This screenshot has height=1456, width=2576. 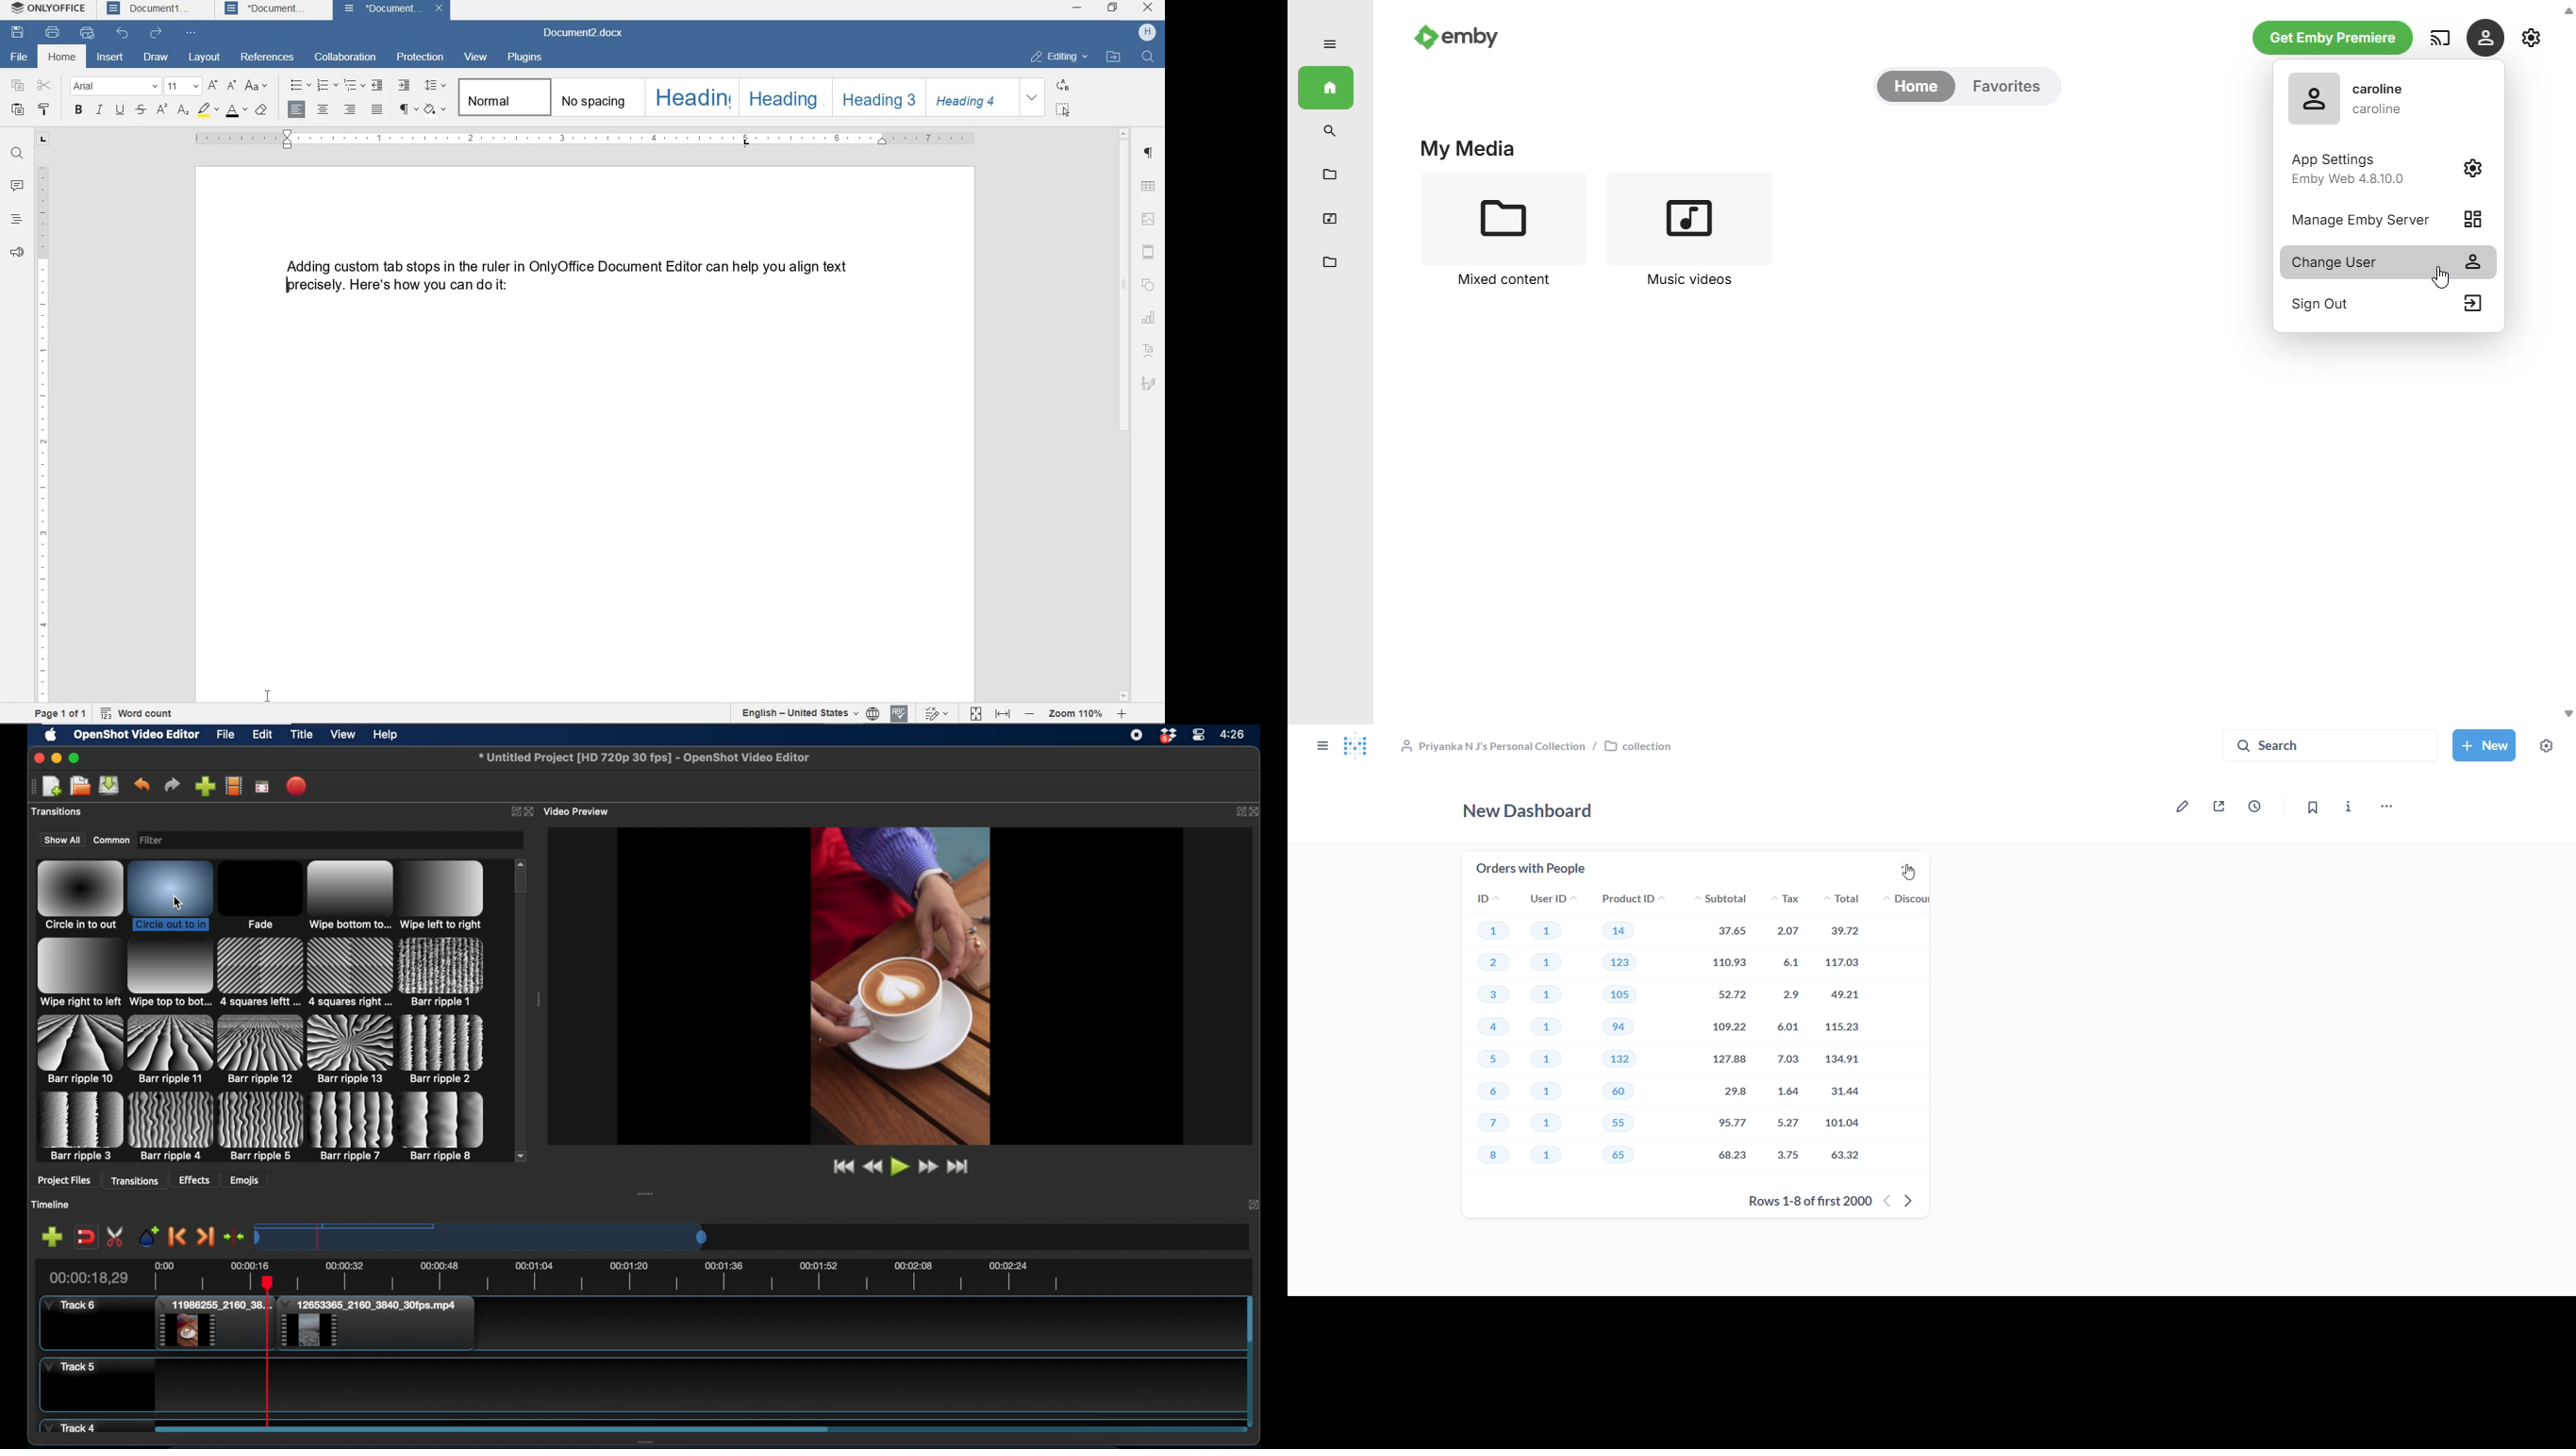 I want to click on open file location, so click(x=1114, y=57).